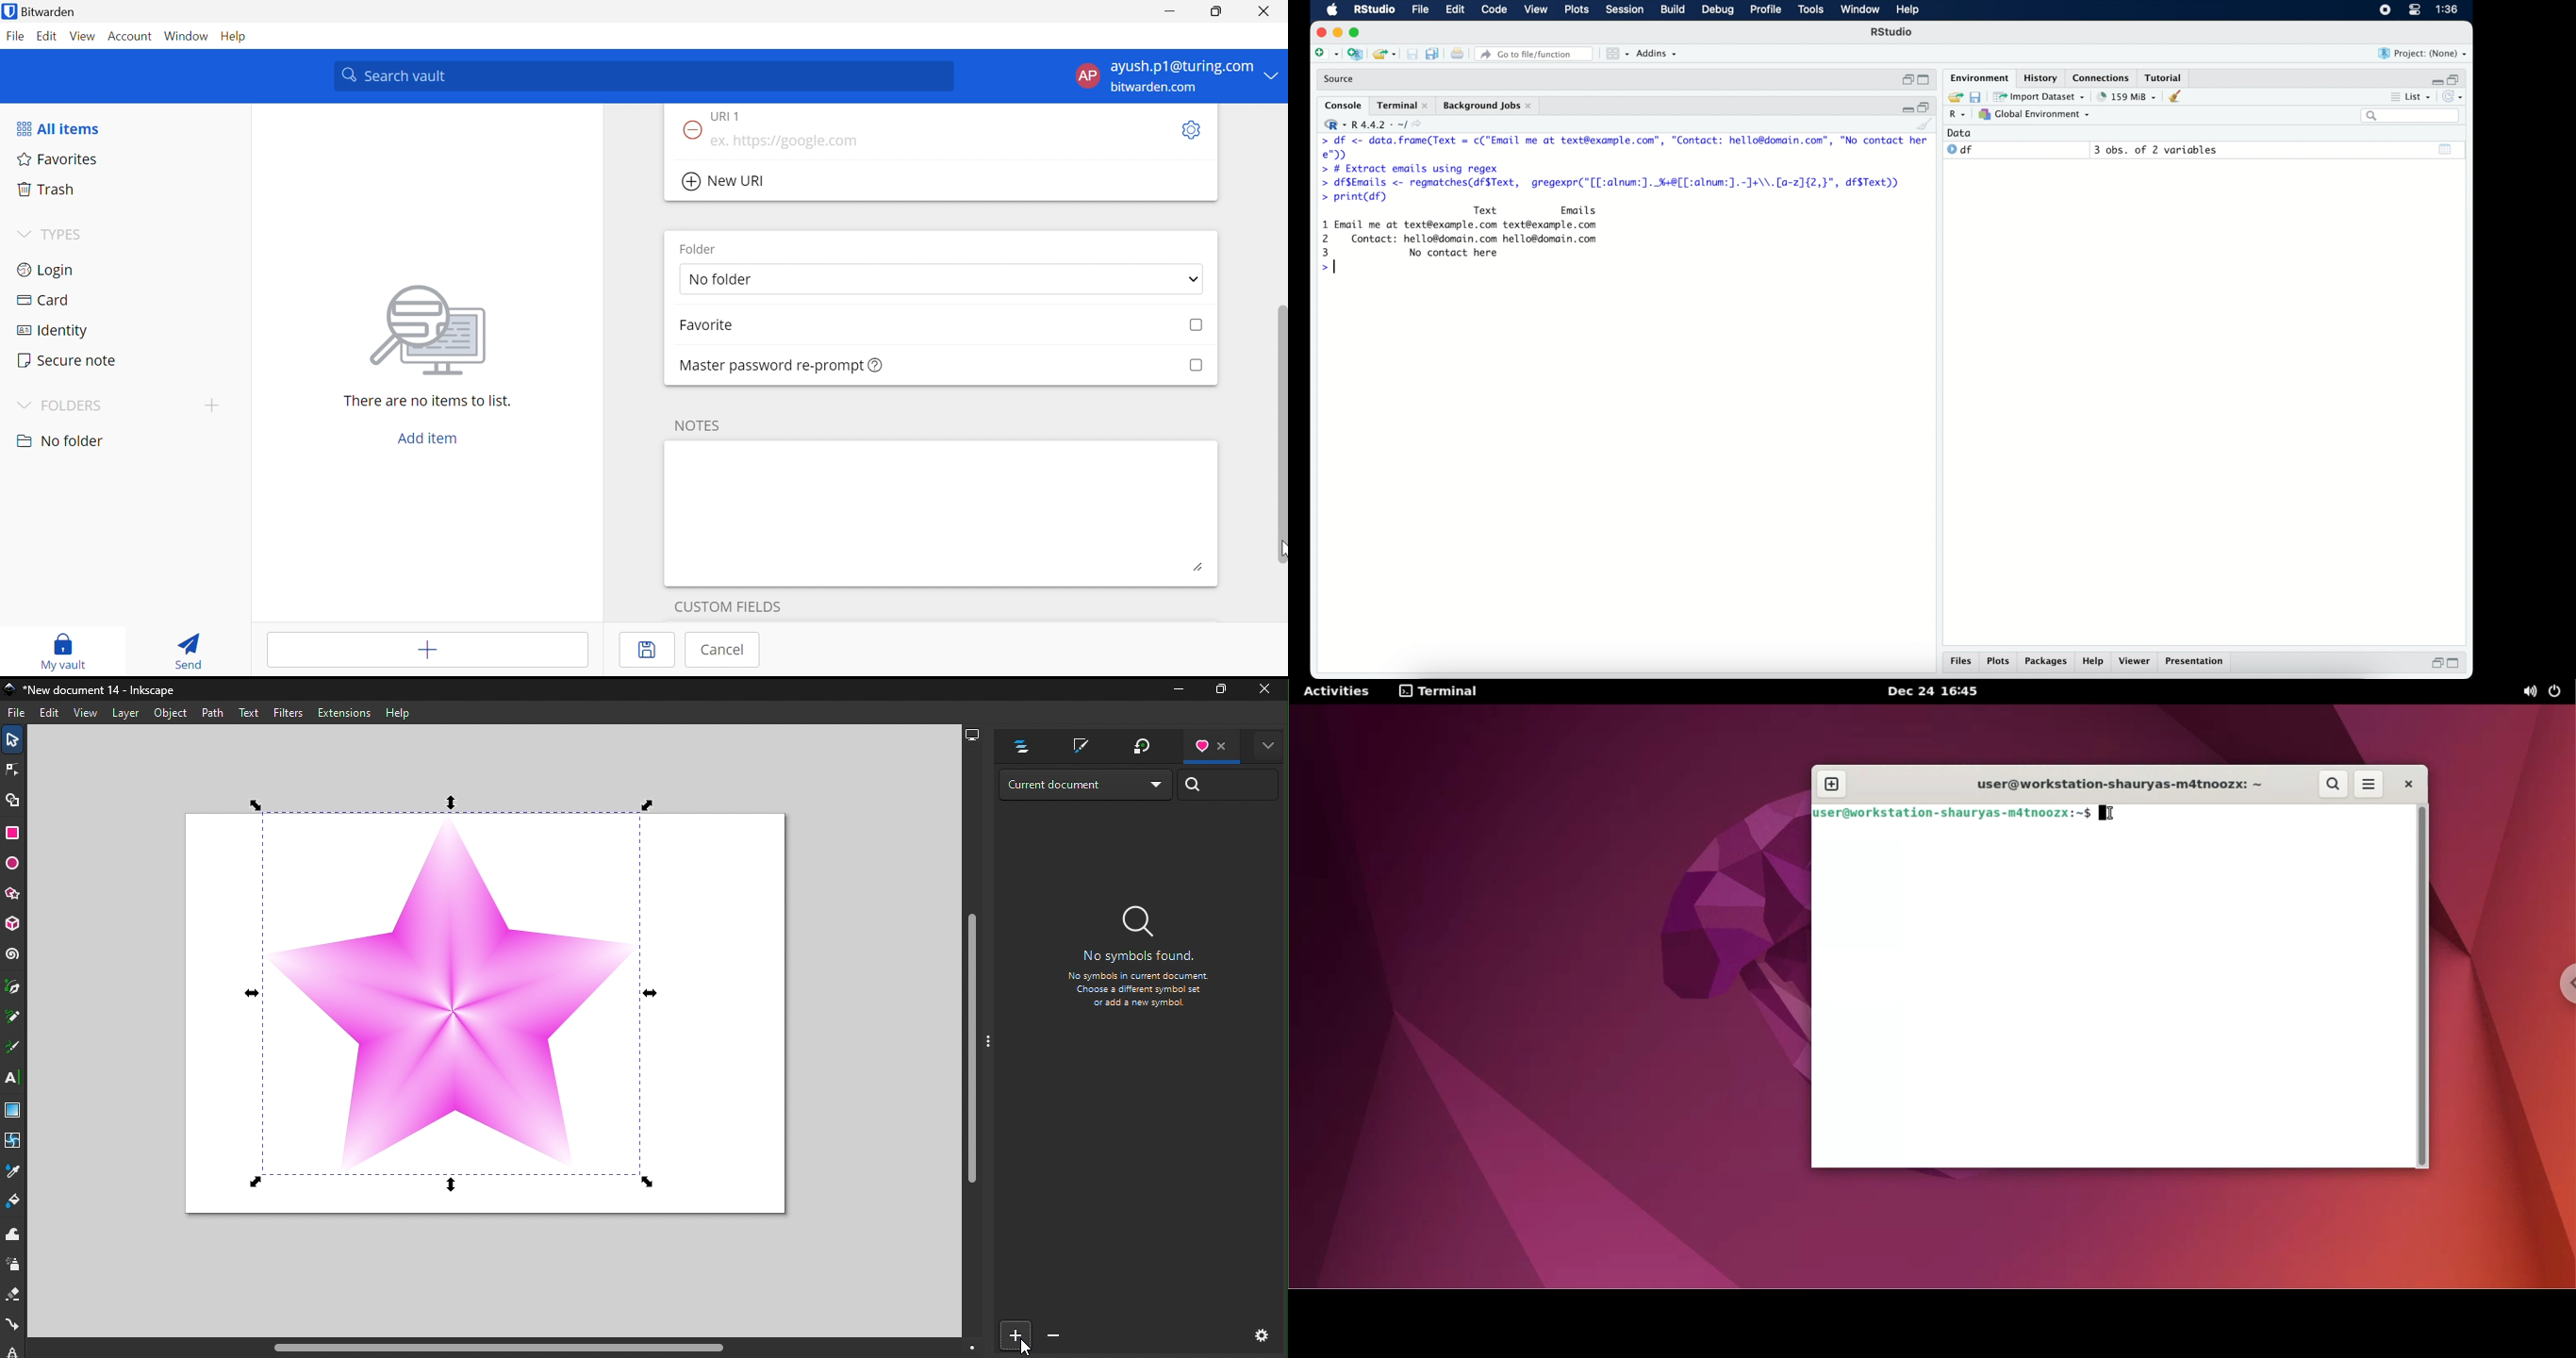 The height and width of the screenshot is (1372, 2576). Describe the element at coordinates (2196, 663) in the screenshot. I see `presentation` at that location.